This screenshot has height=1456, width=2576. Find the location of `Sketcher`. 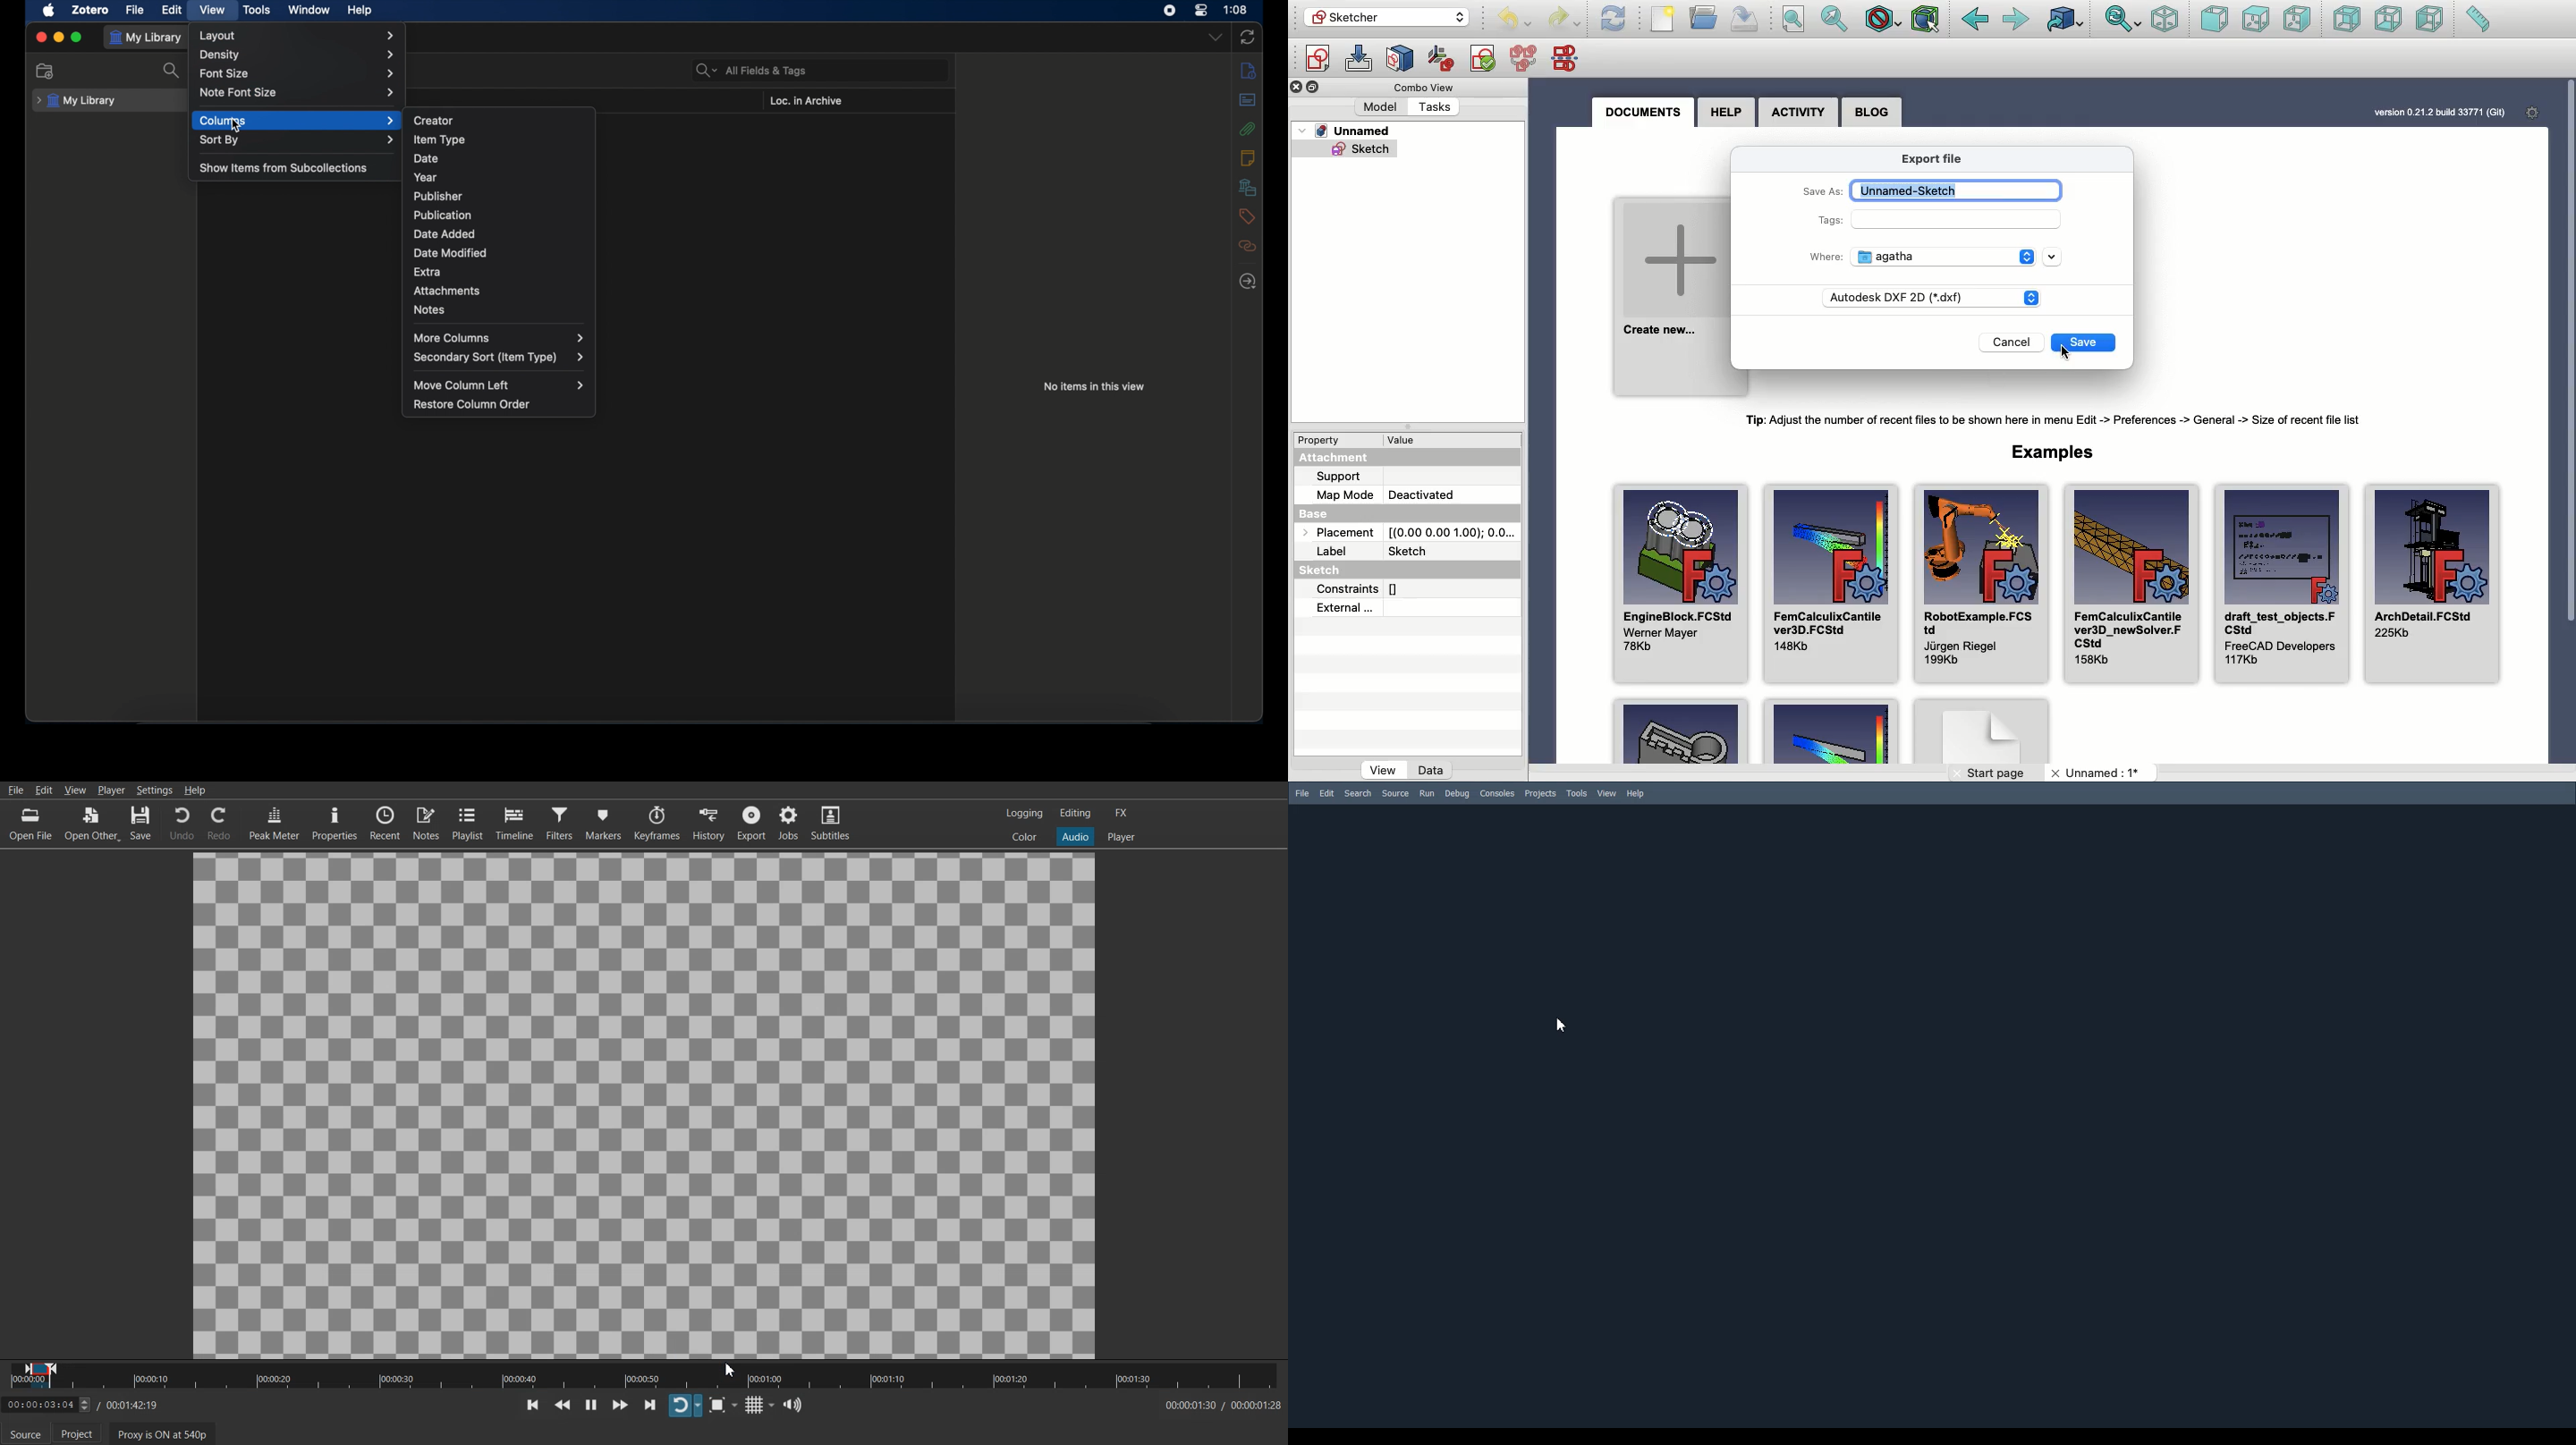

Sketcher is located at coordinates (1385, 18).